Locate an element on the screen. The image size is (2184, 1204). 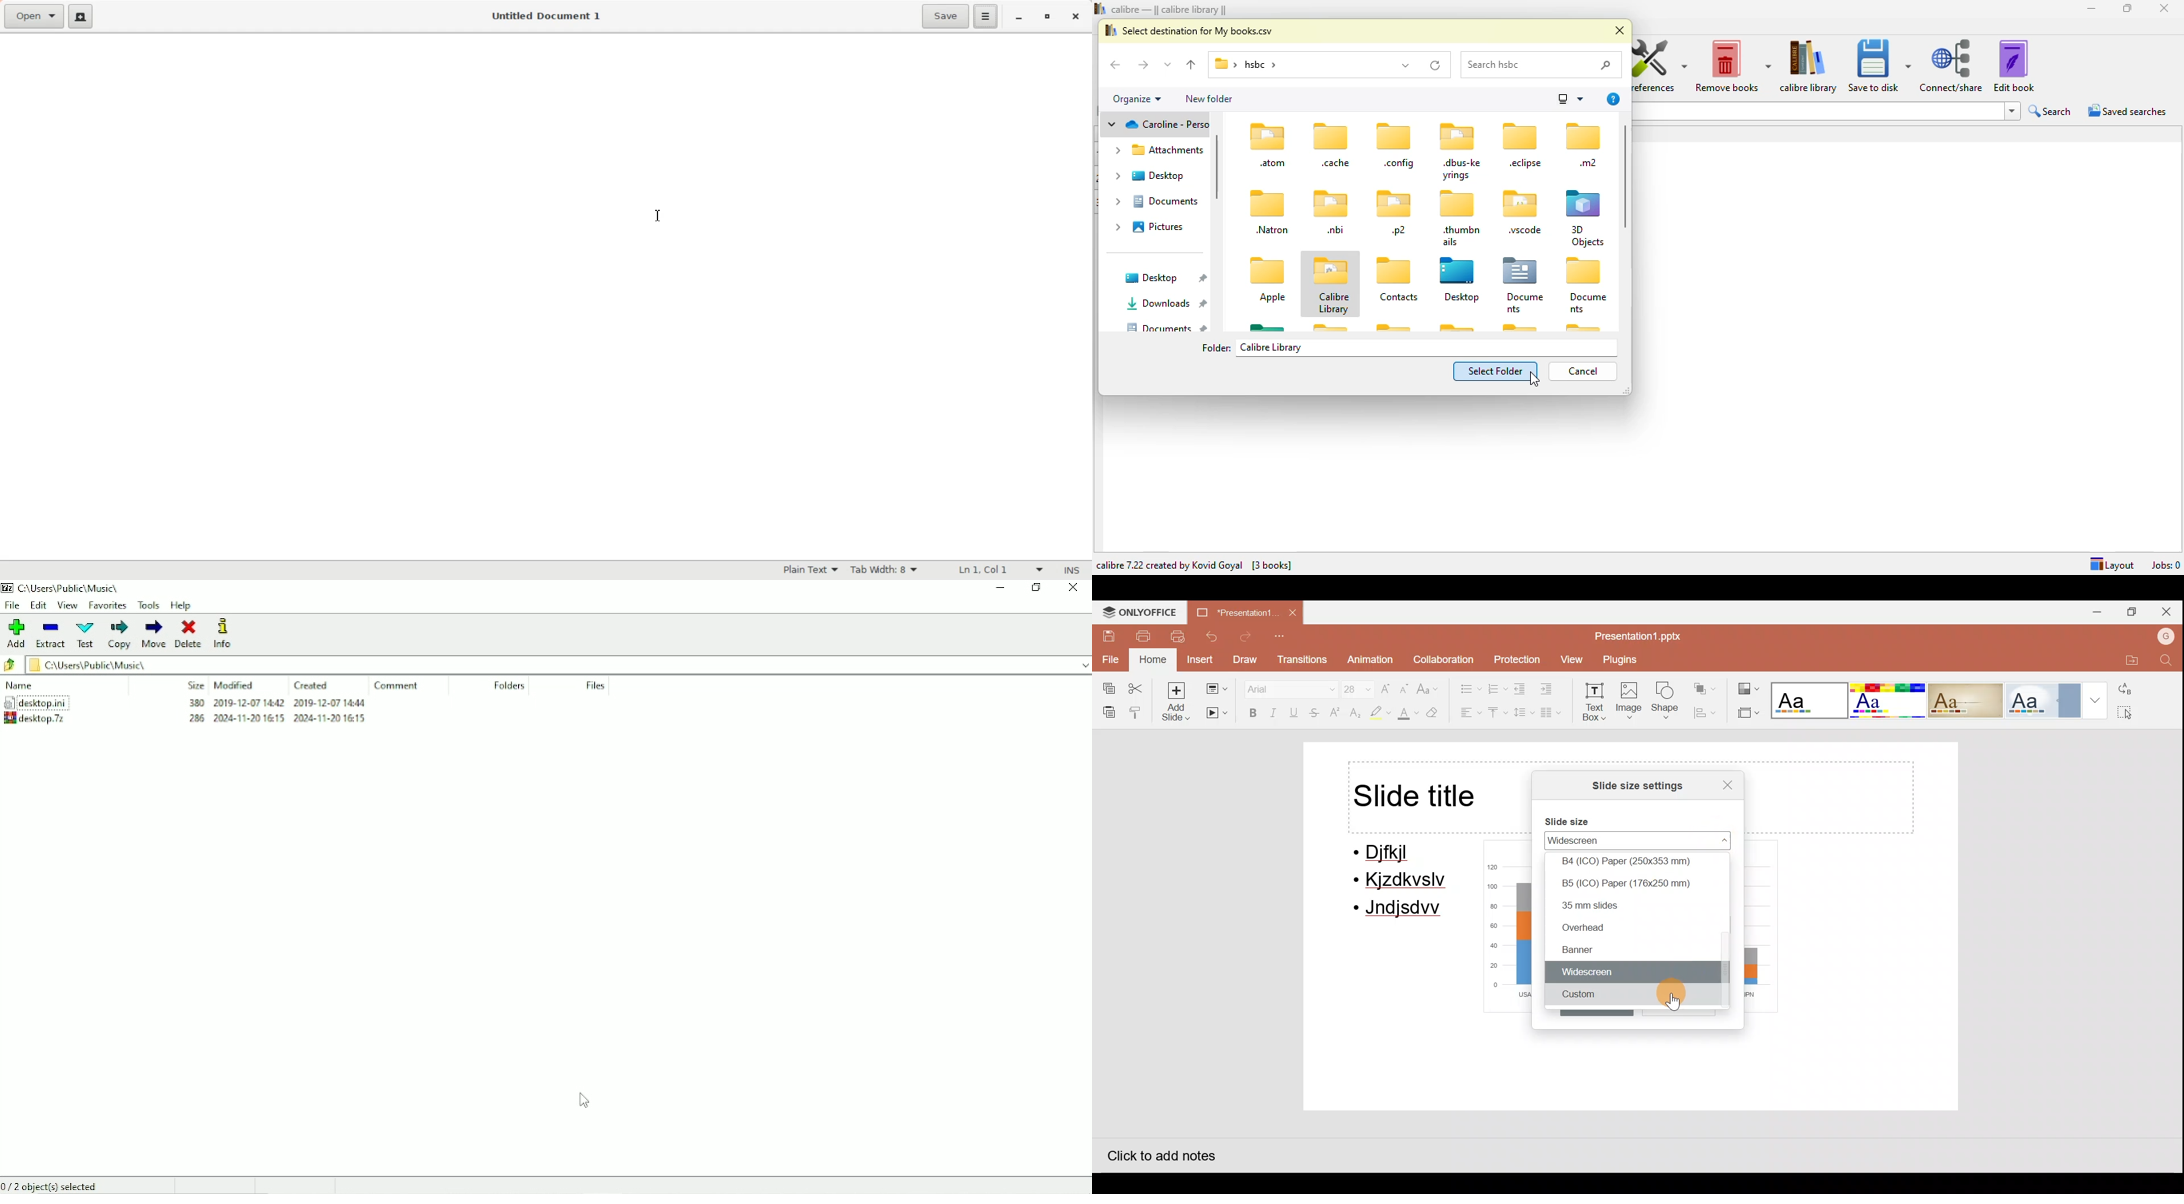
Banner is located at coordinates (1625, 950).